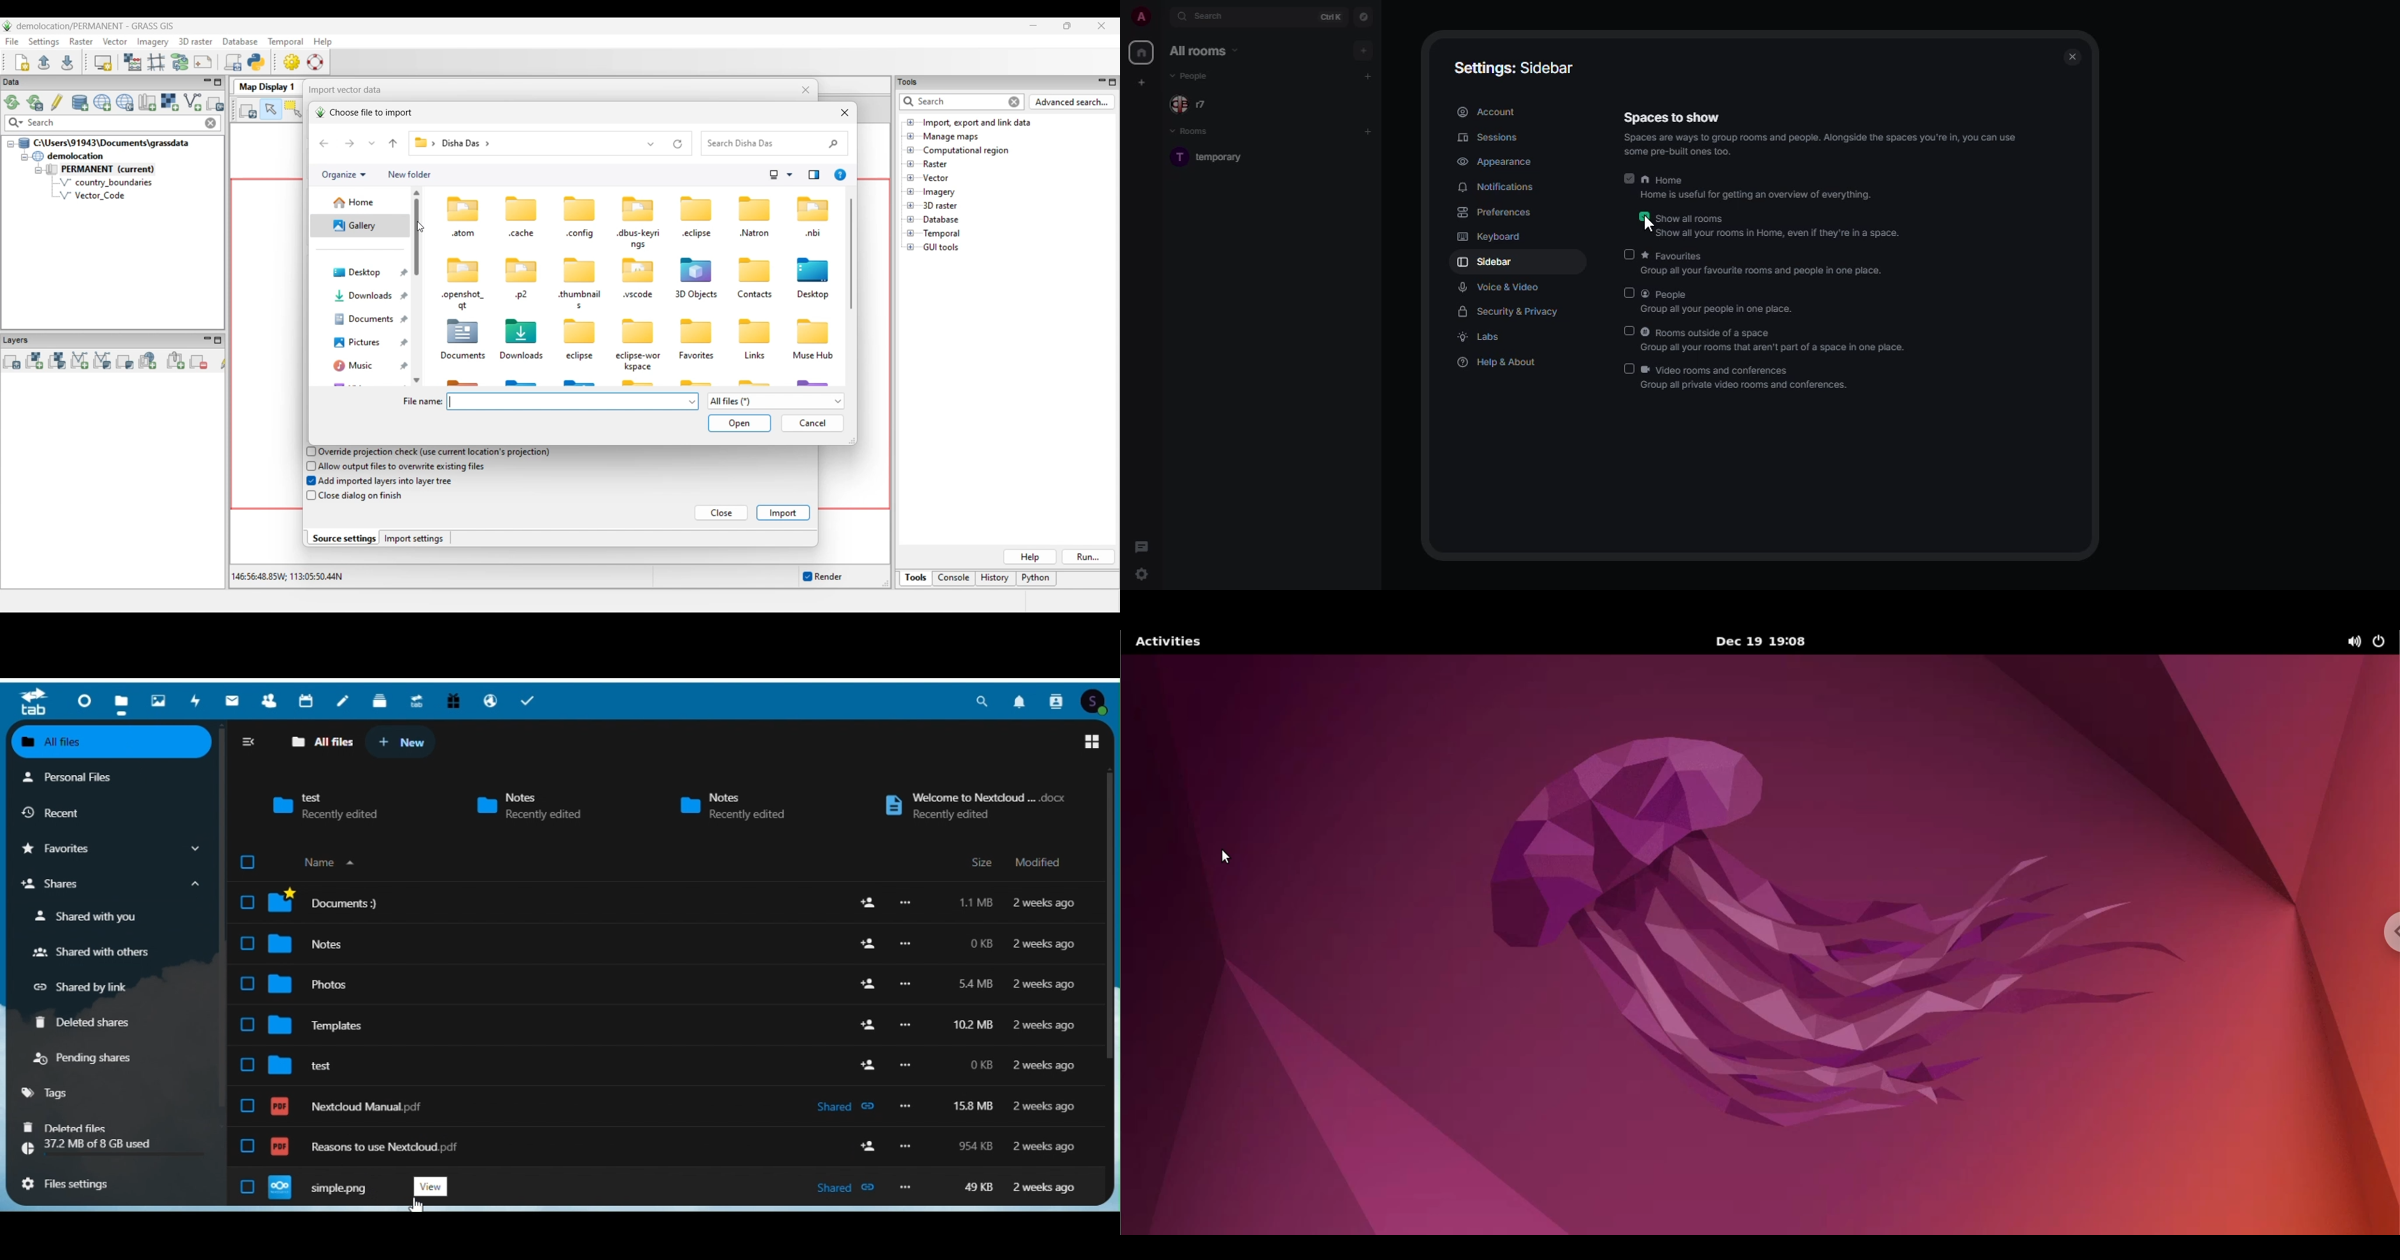 The height and width of the screenshot is (1260, 2408). Describe the element at coordinates (1202, 52) in the screenshot. I see `all rooms` at that location.